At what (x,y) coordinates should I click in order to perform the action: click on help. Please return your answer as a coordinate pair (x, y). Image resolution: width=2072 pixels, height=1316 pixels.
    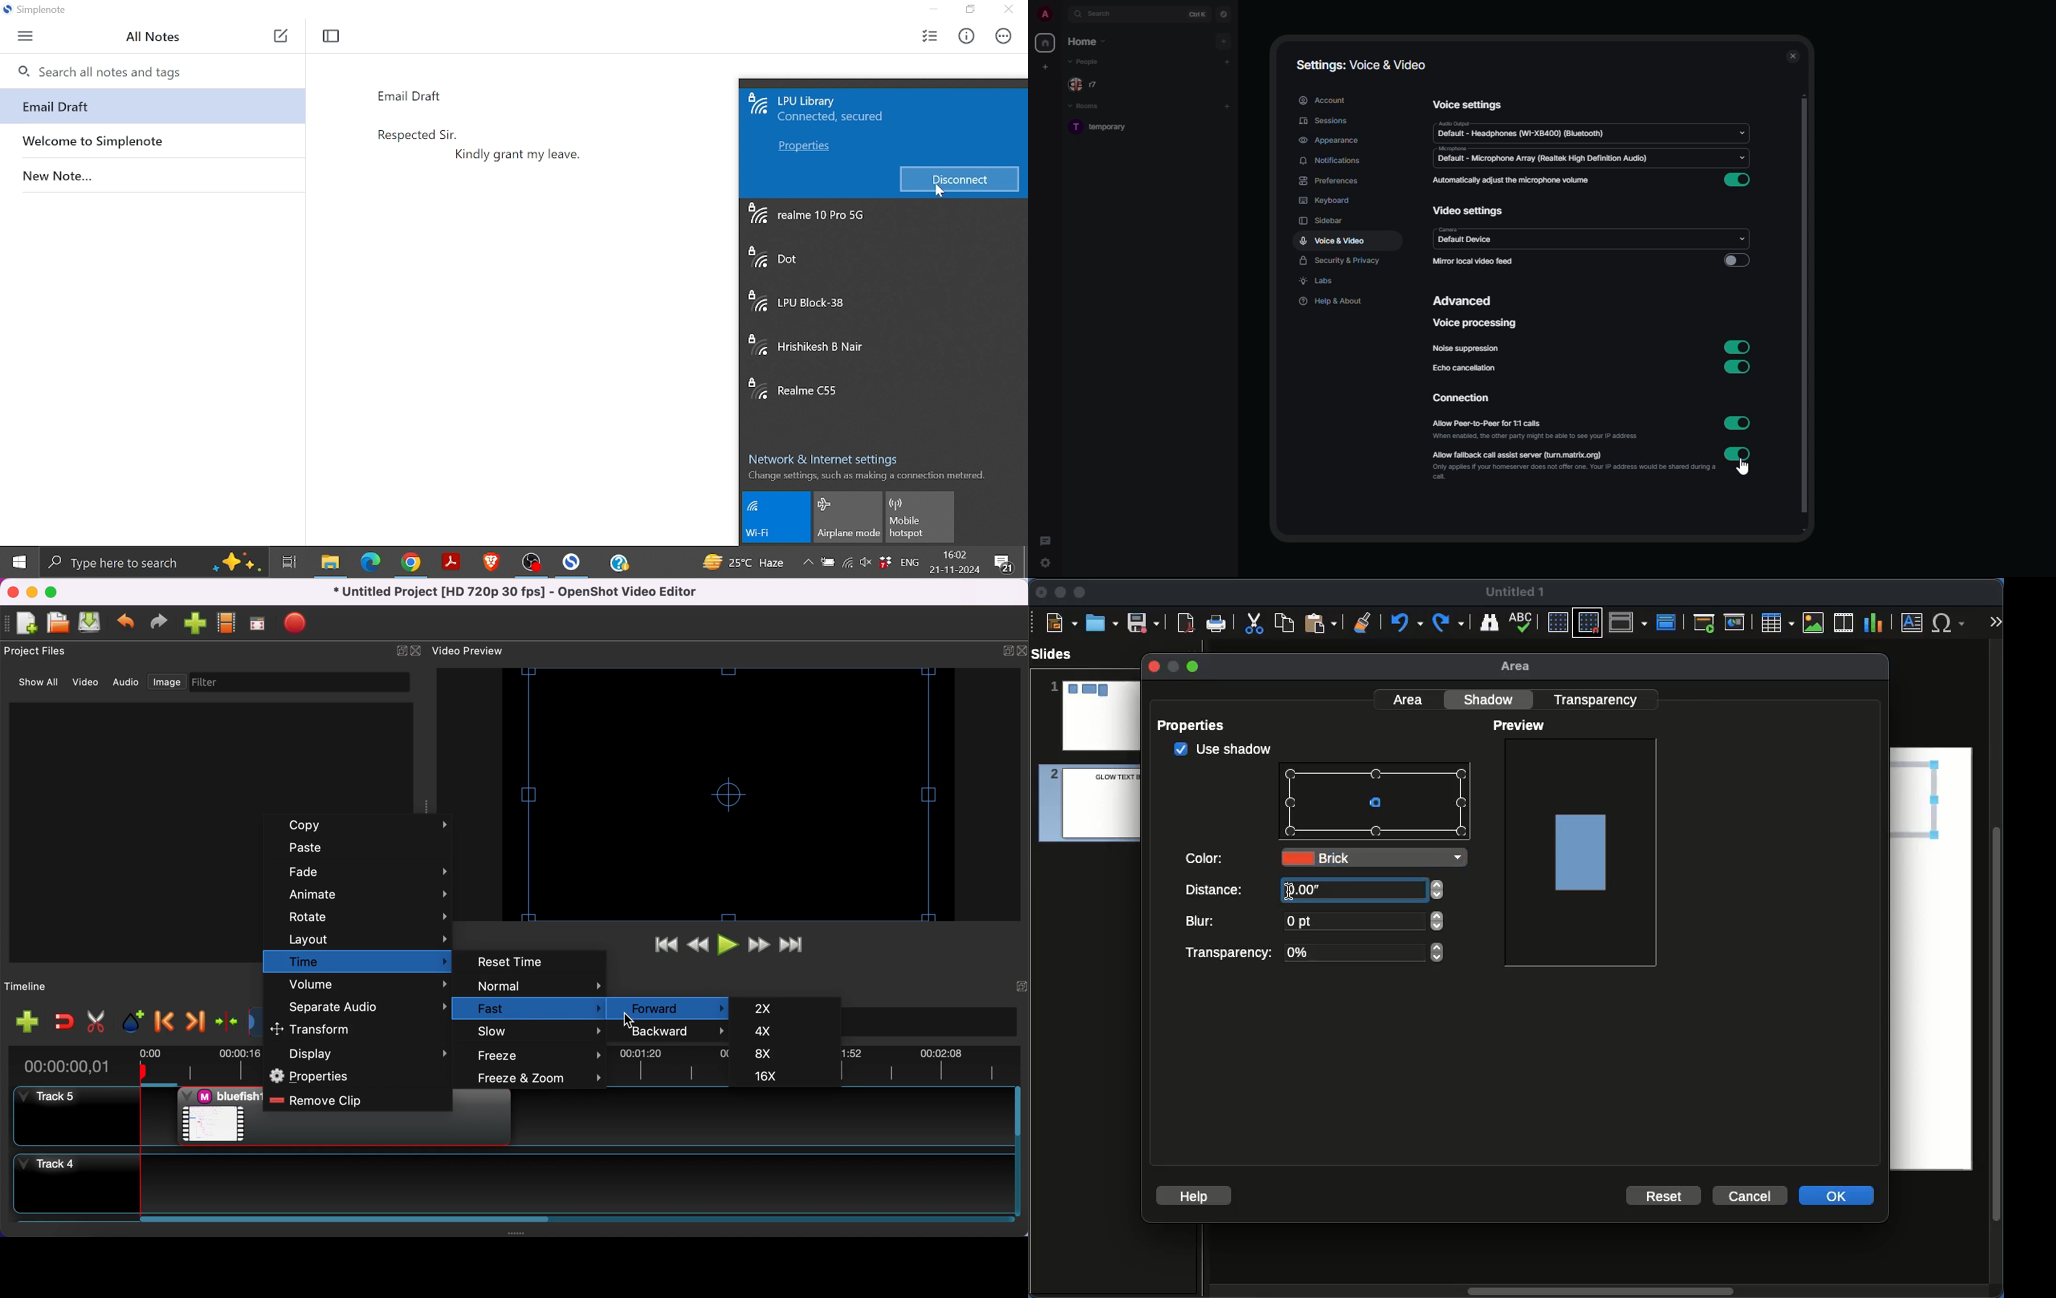
    Looking at the image, I should click on (619, 563).